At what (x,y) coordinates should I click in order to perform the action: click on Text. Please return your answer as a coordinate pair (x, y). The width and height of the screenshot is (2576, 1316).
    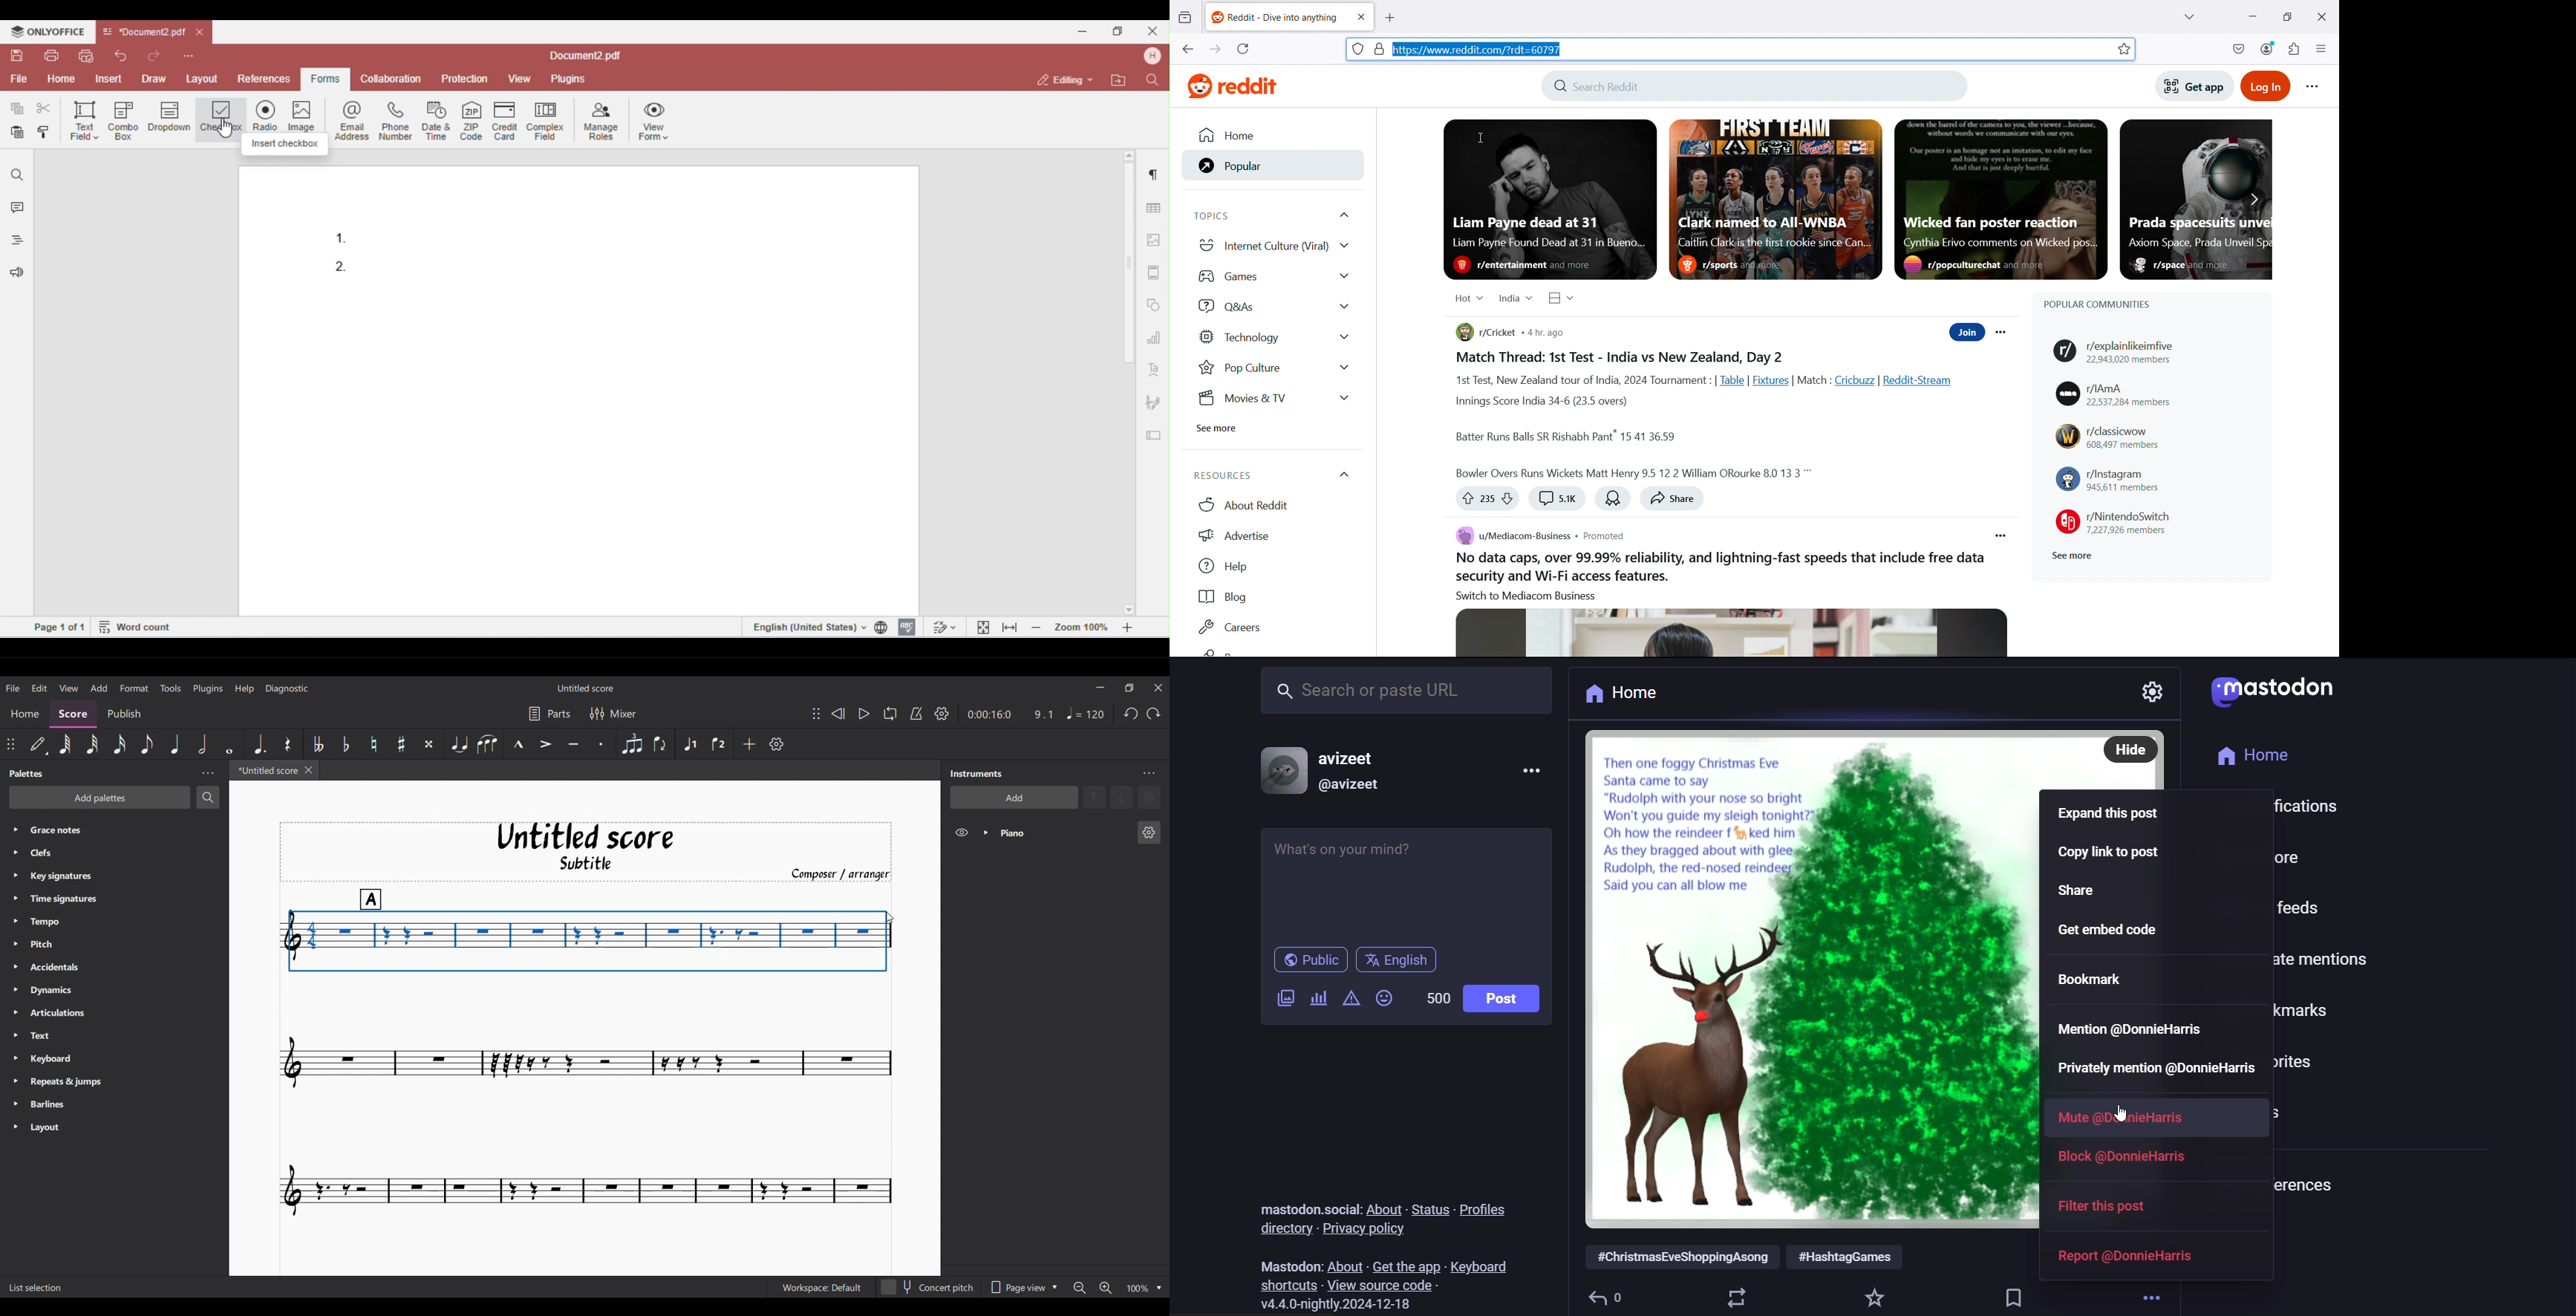
    Looking at the image, I should click on (64, 1036).